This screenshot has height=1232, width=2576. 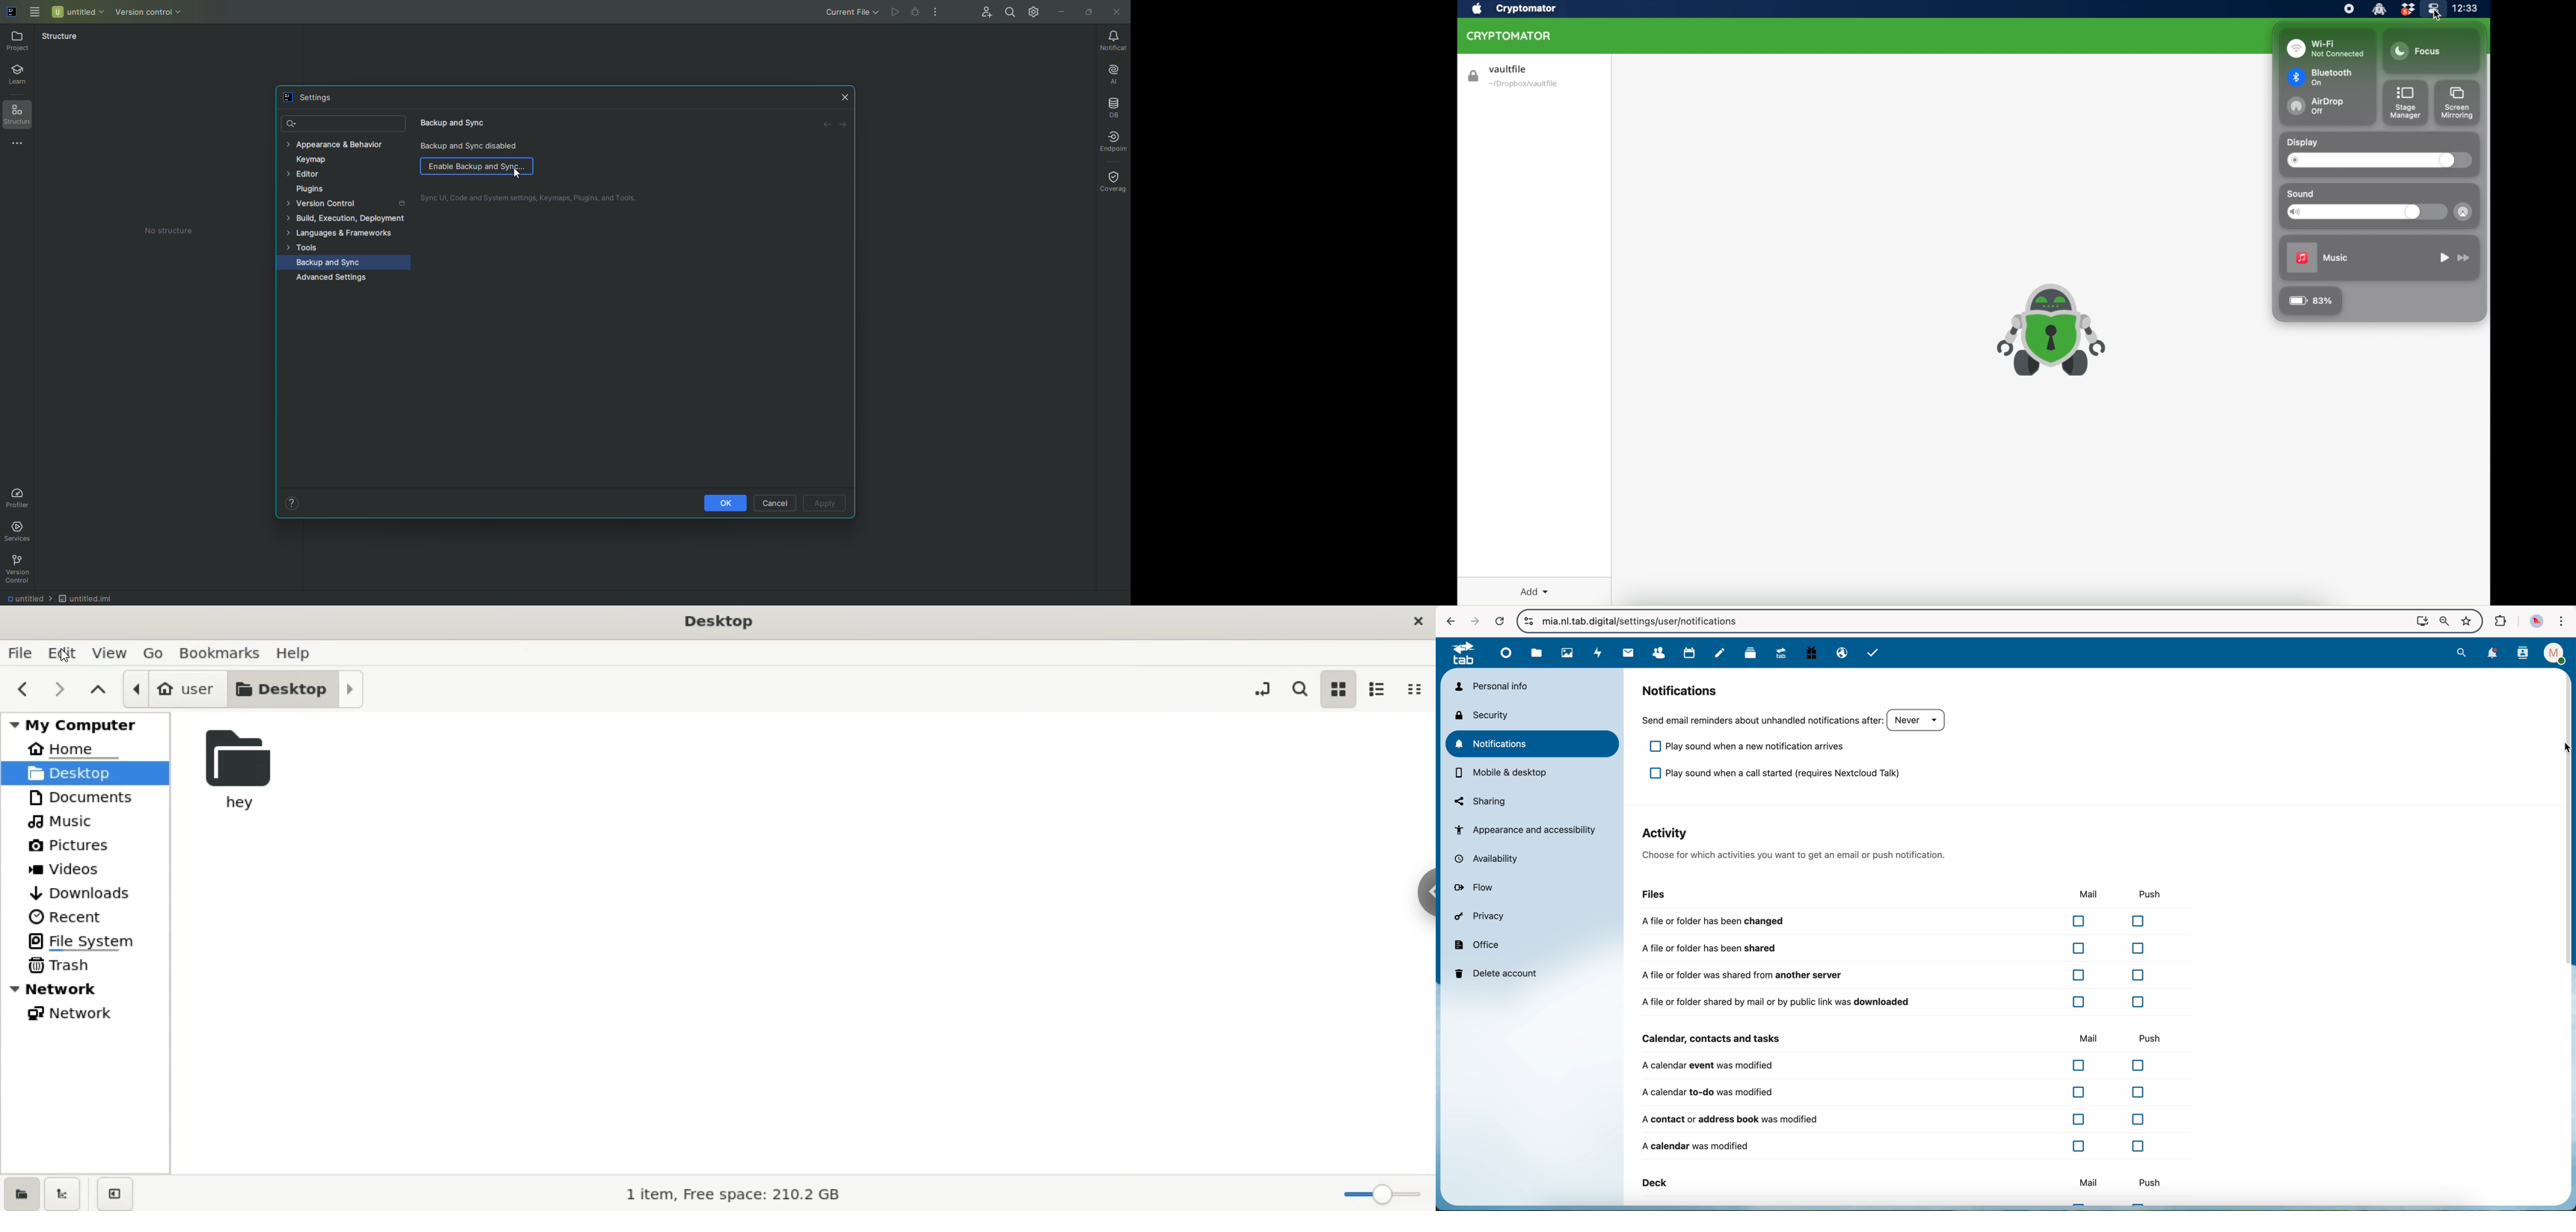 What do you see at coordinates (522, 168) in the screenshot?
I see `Cursor on Enable Backup` at bounding box center [522, 168].